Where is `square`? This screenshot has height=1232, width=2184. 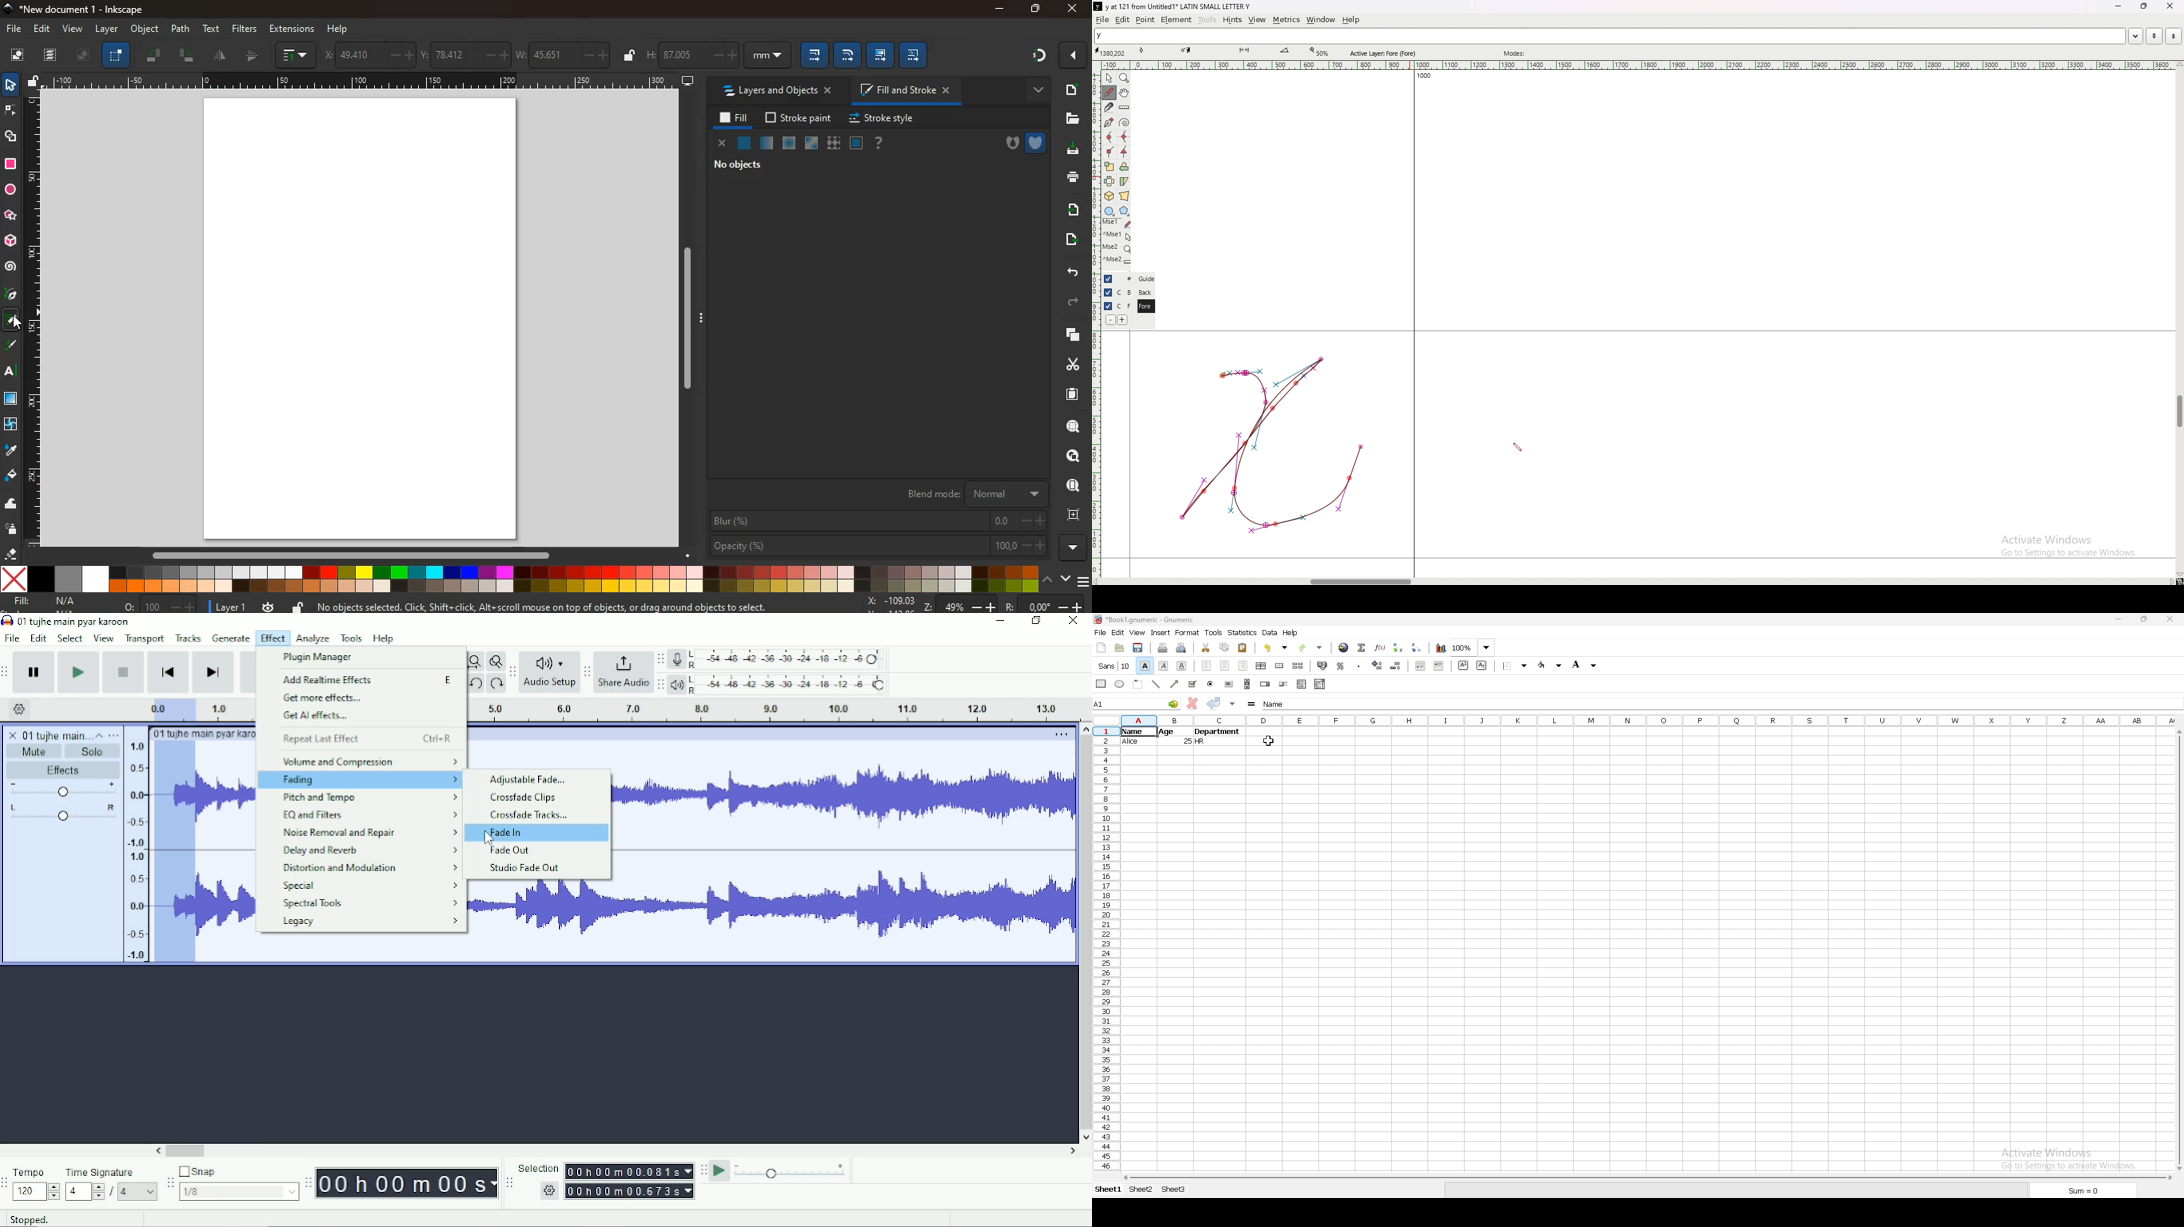 square is located at coordinates (10, 166).